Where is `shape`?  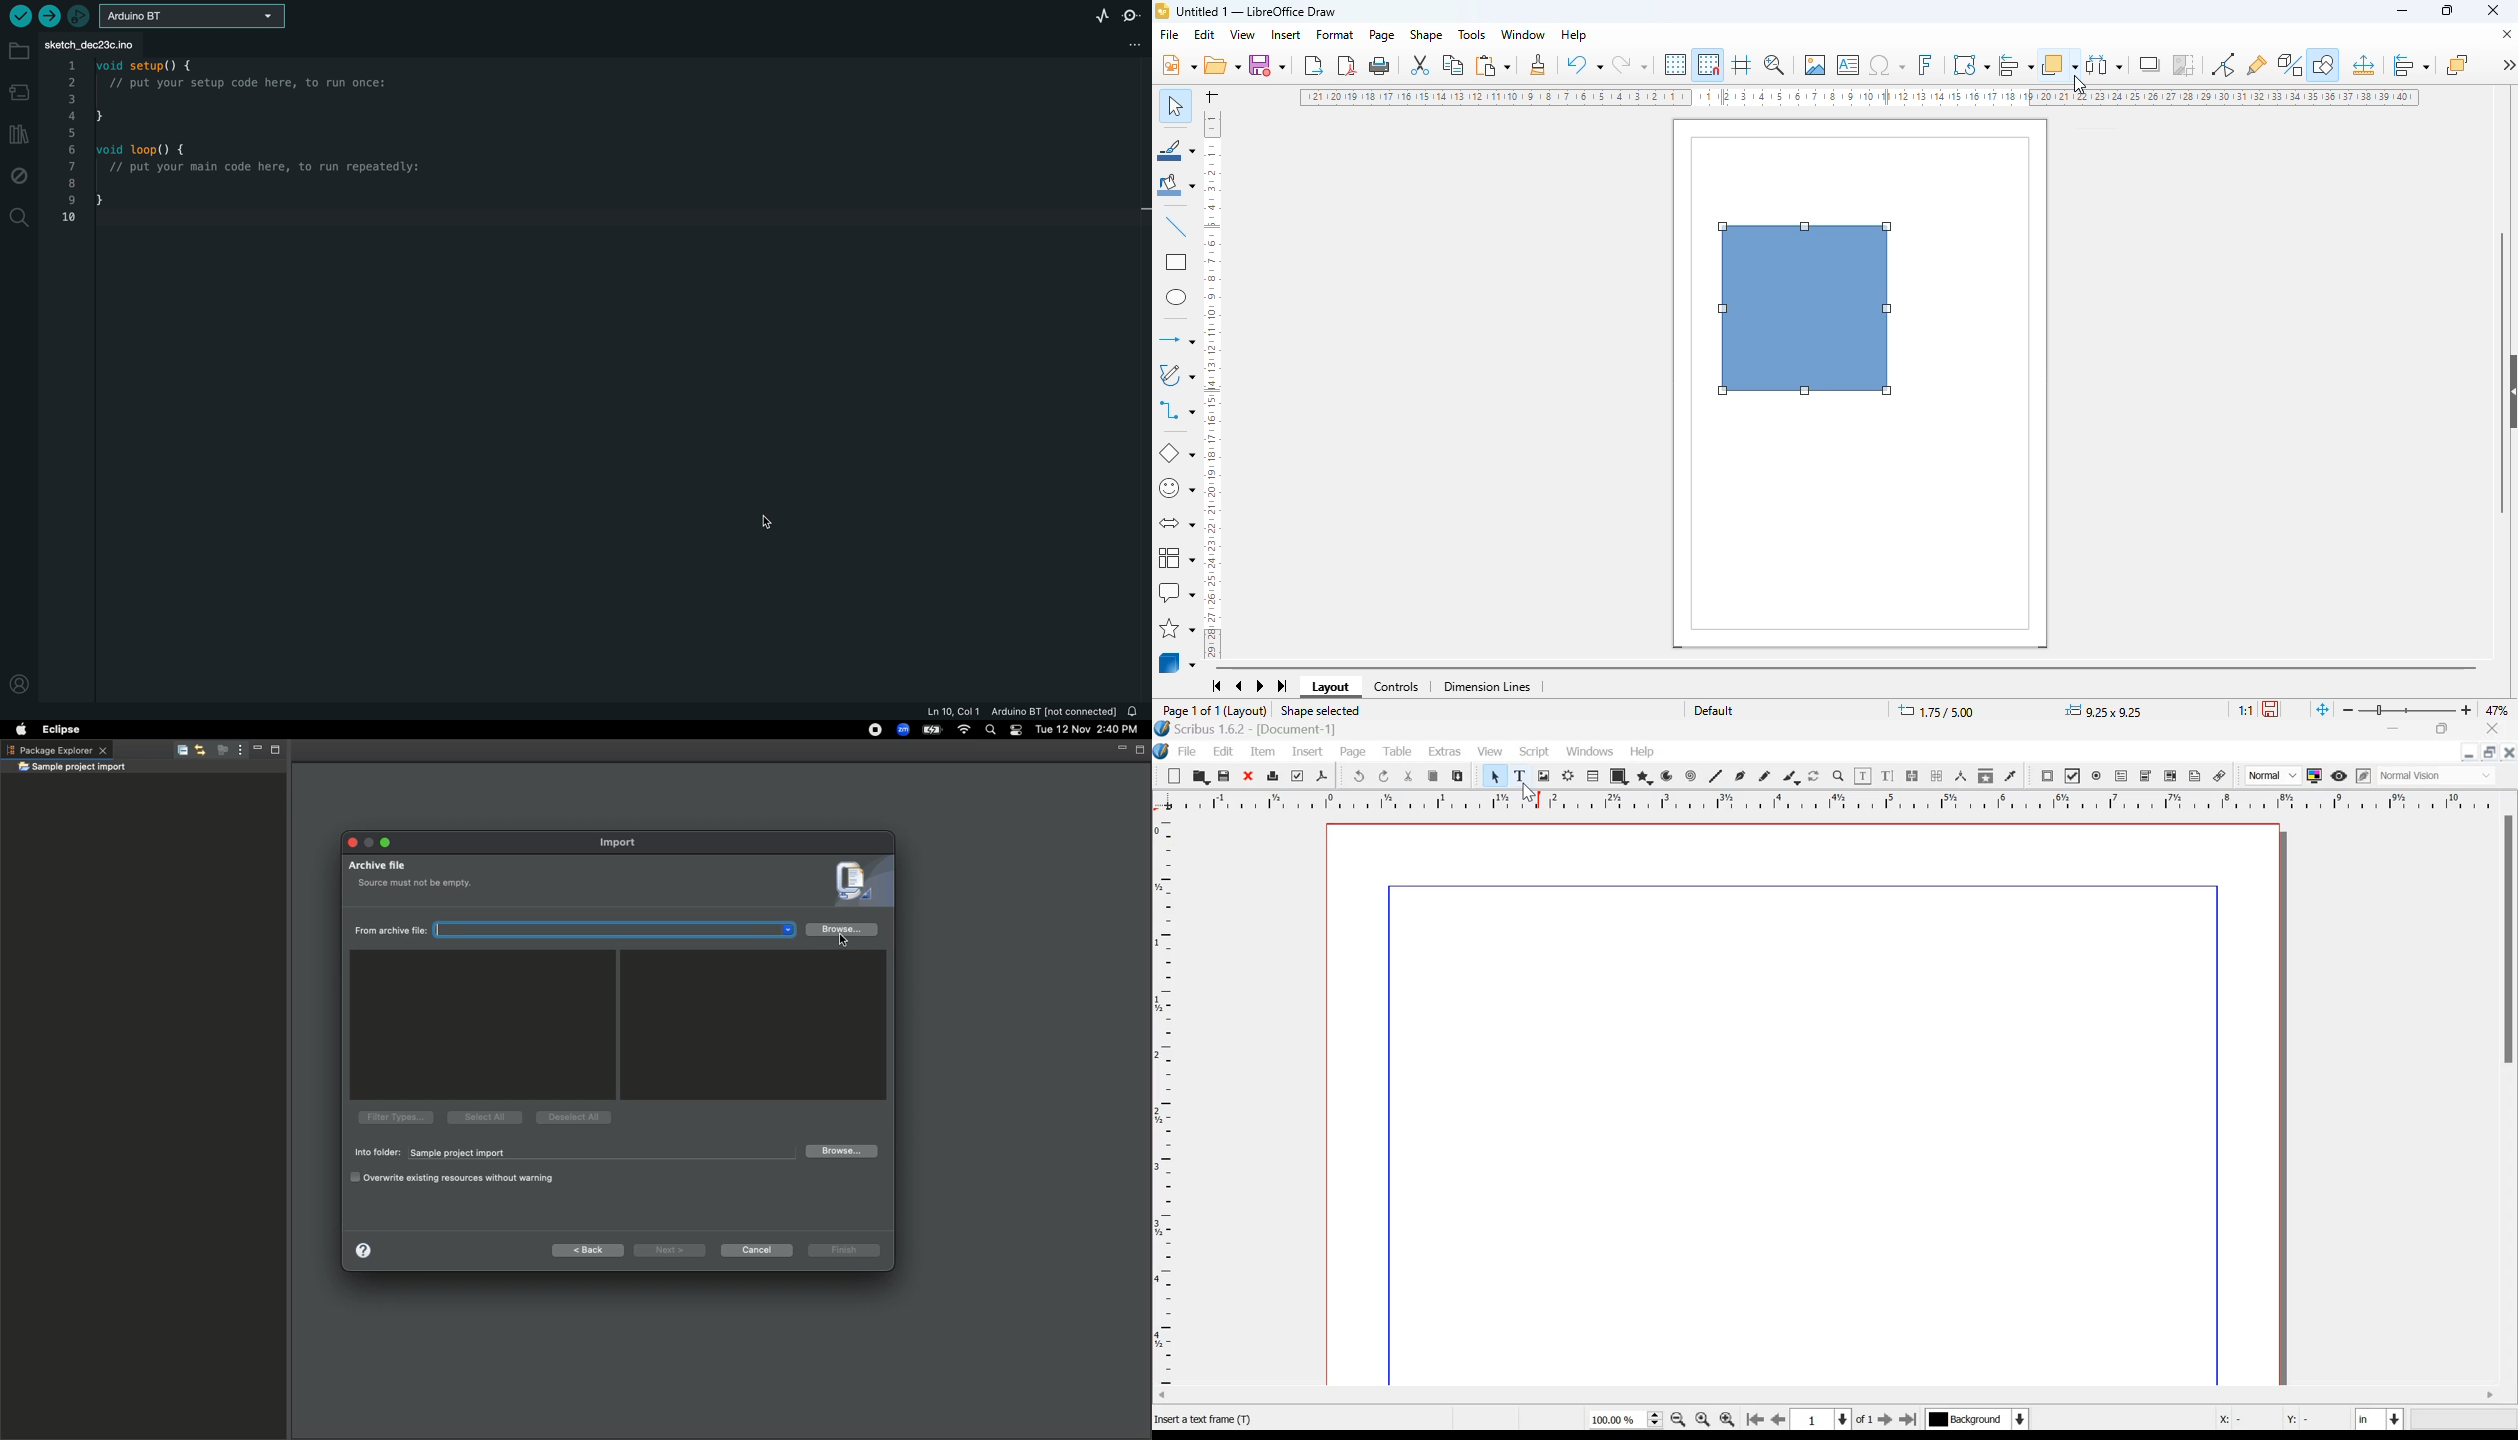
shape is located at coordinates (1426, 35).